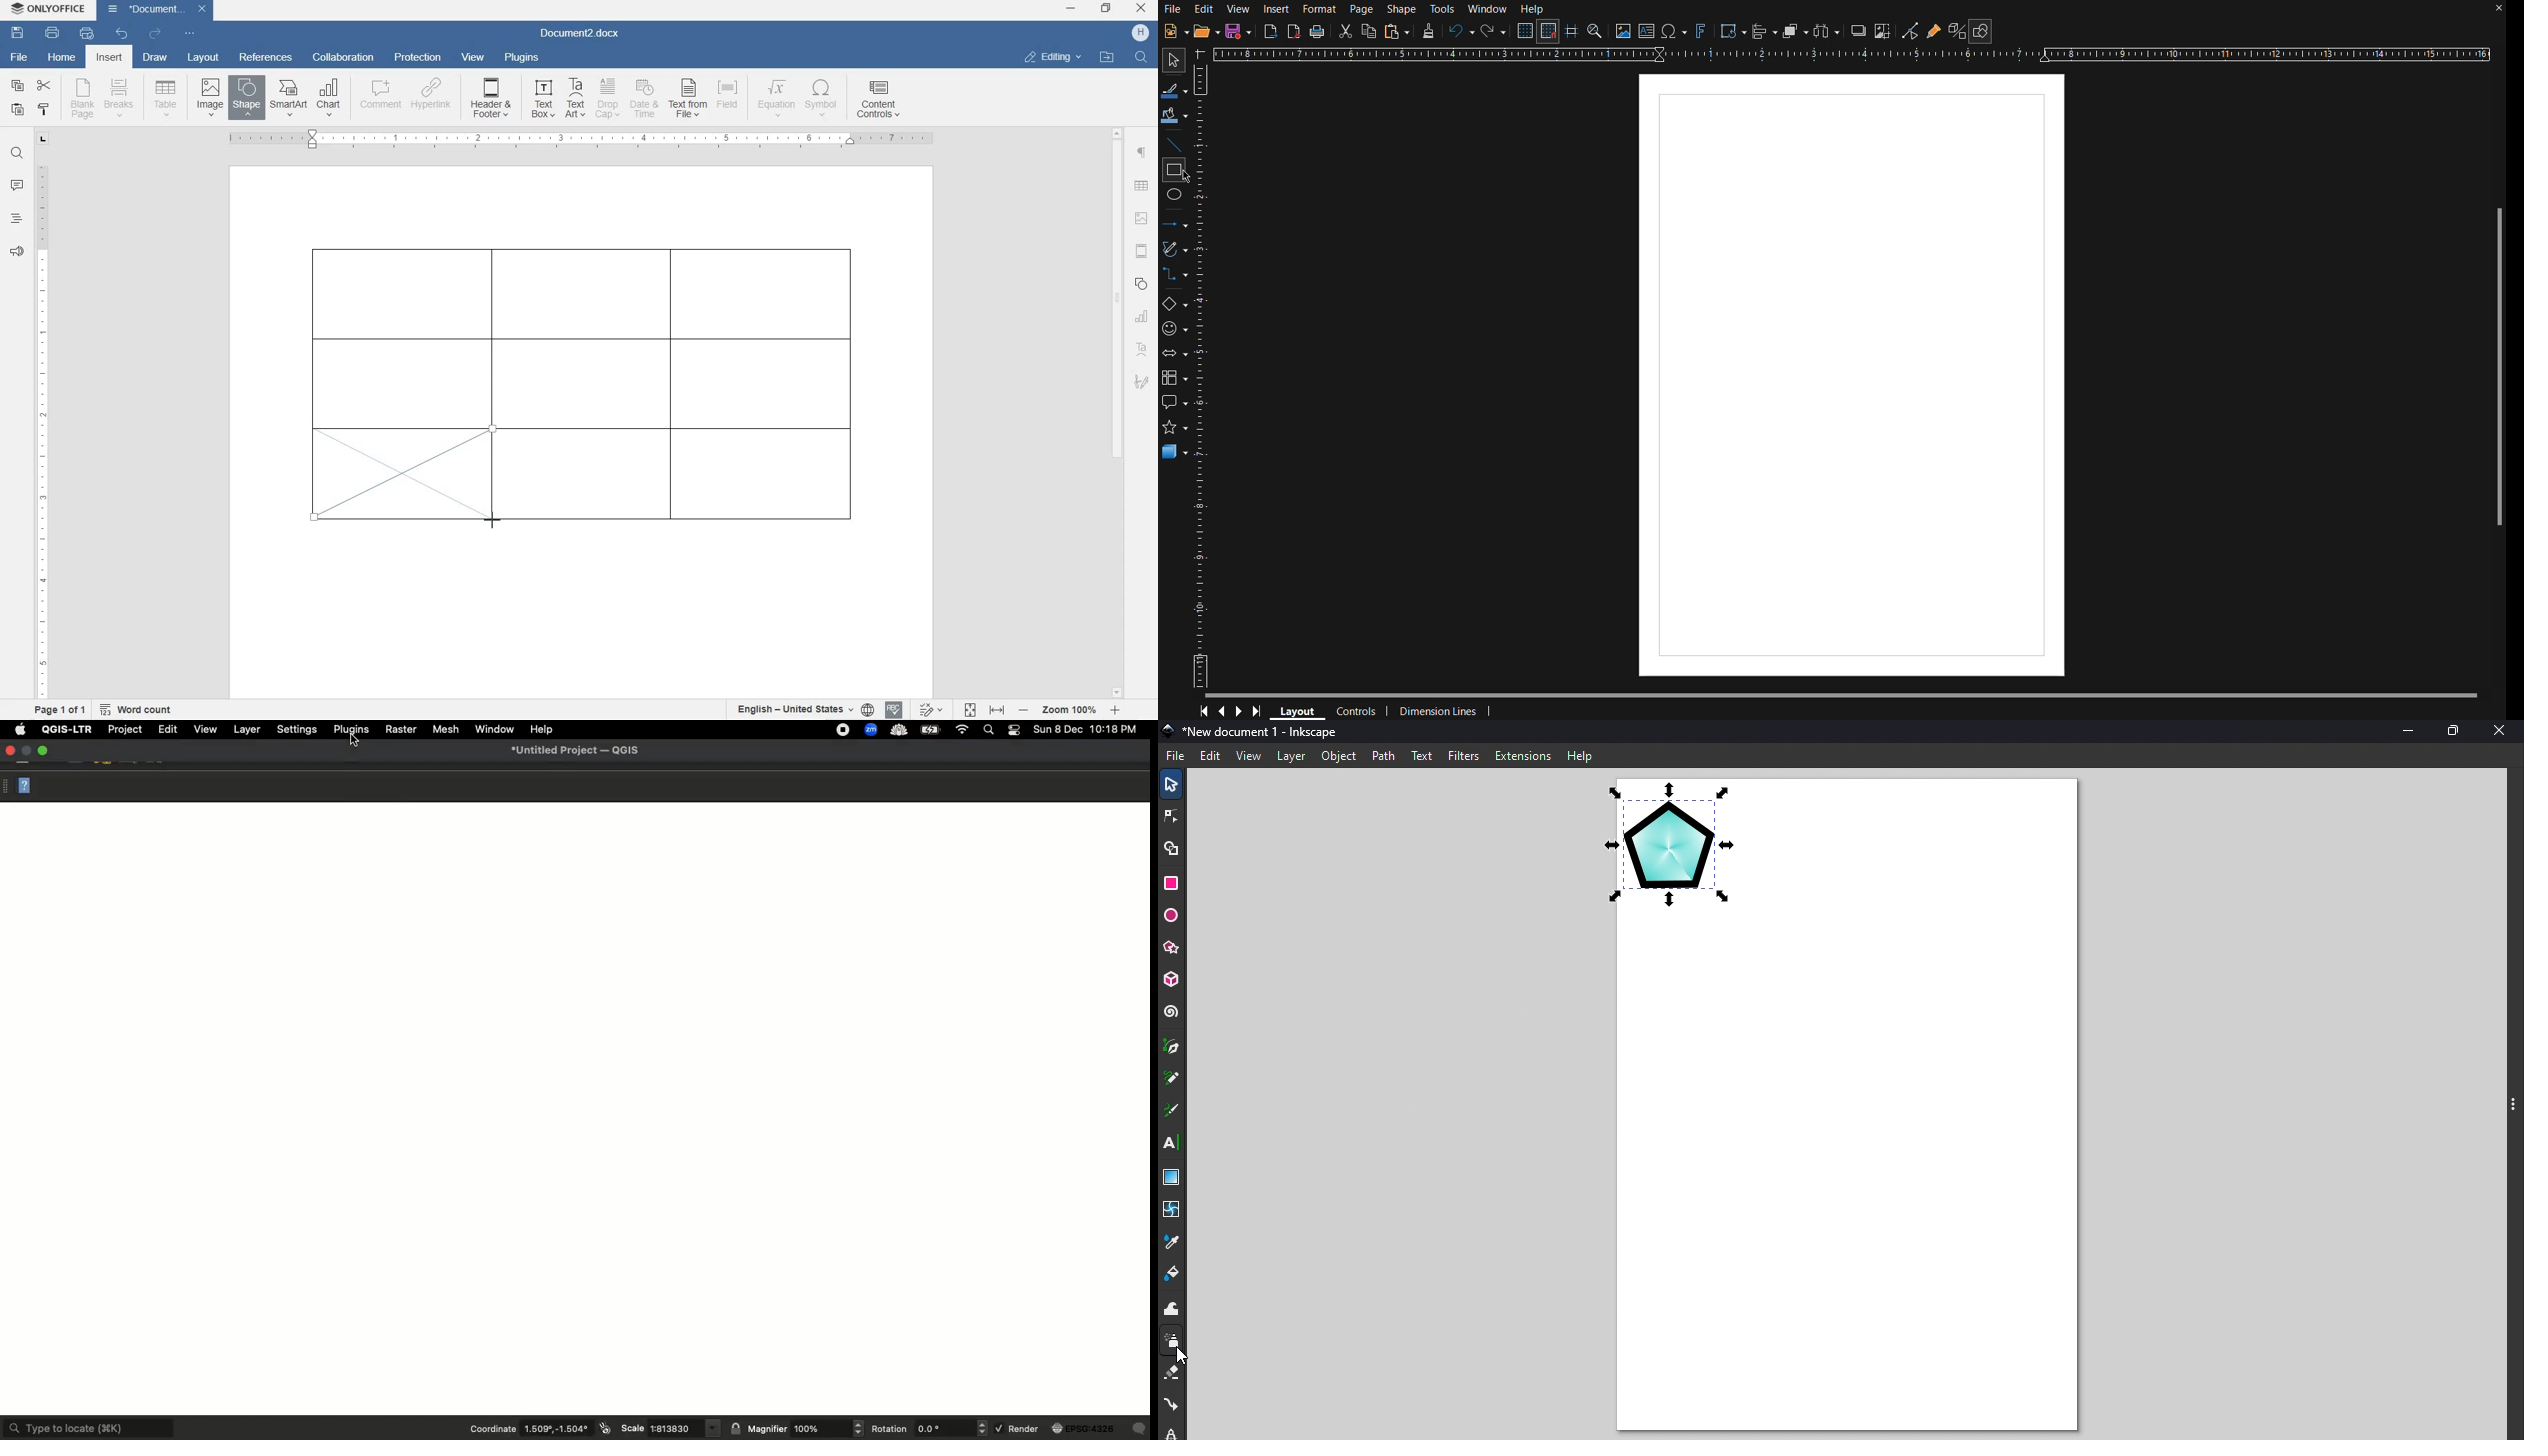 The width and height of the screenshot is (2548, 1456). I want to click on comment, so click(17, 186).